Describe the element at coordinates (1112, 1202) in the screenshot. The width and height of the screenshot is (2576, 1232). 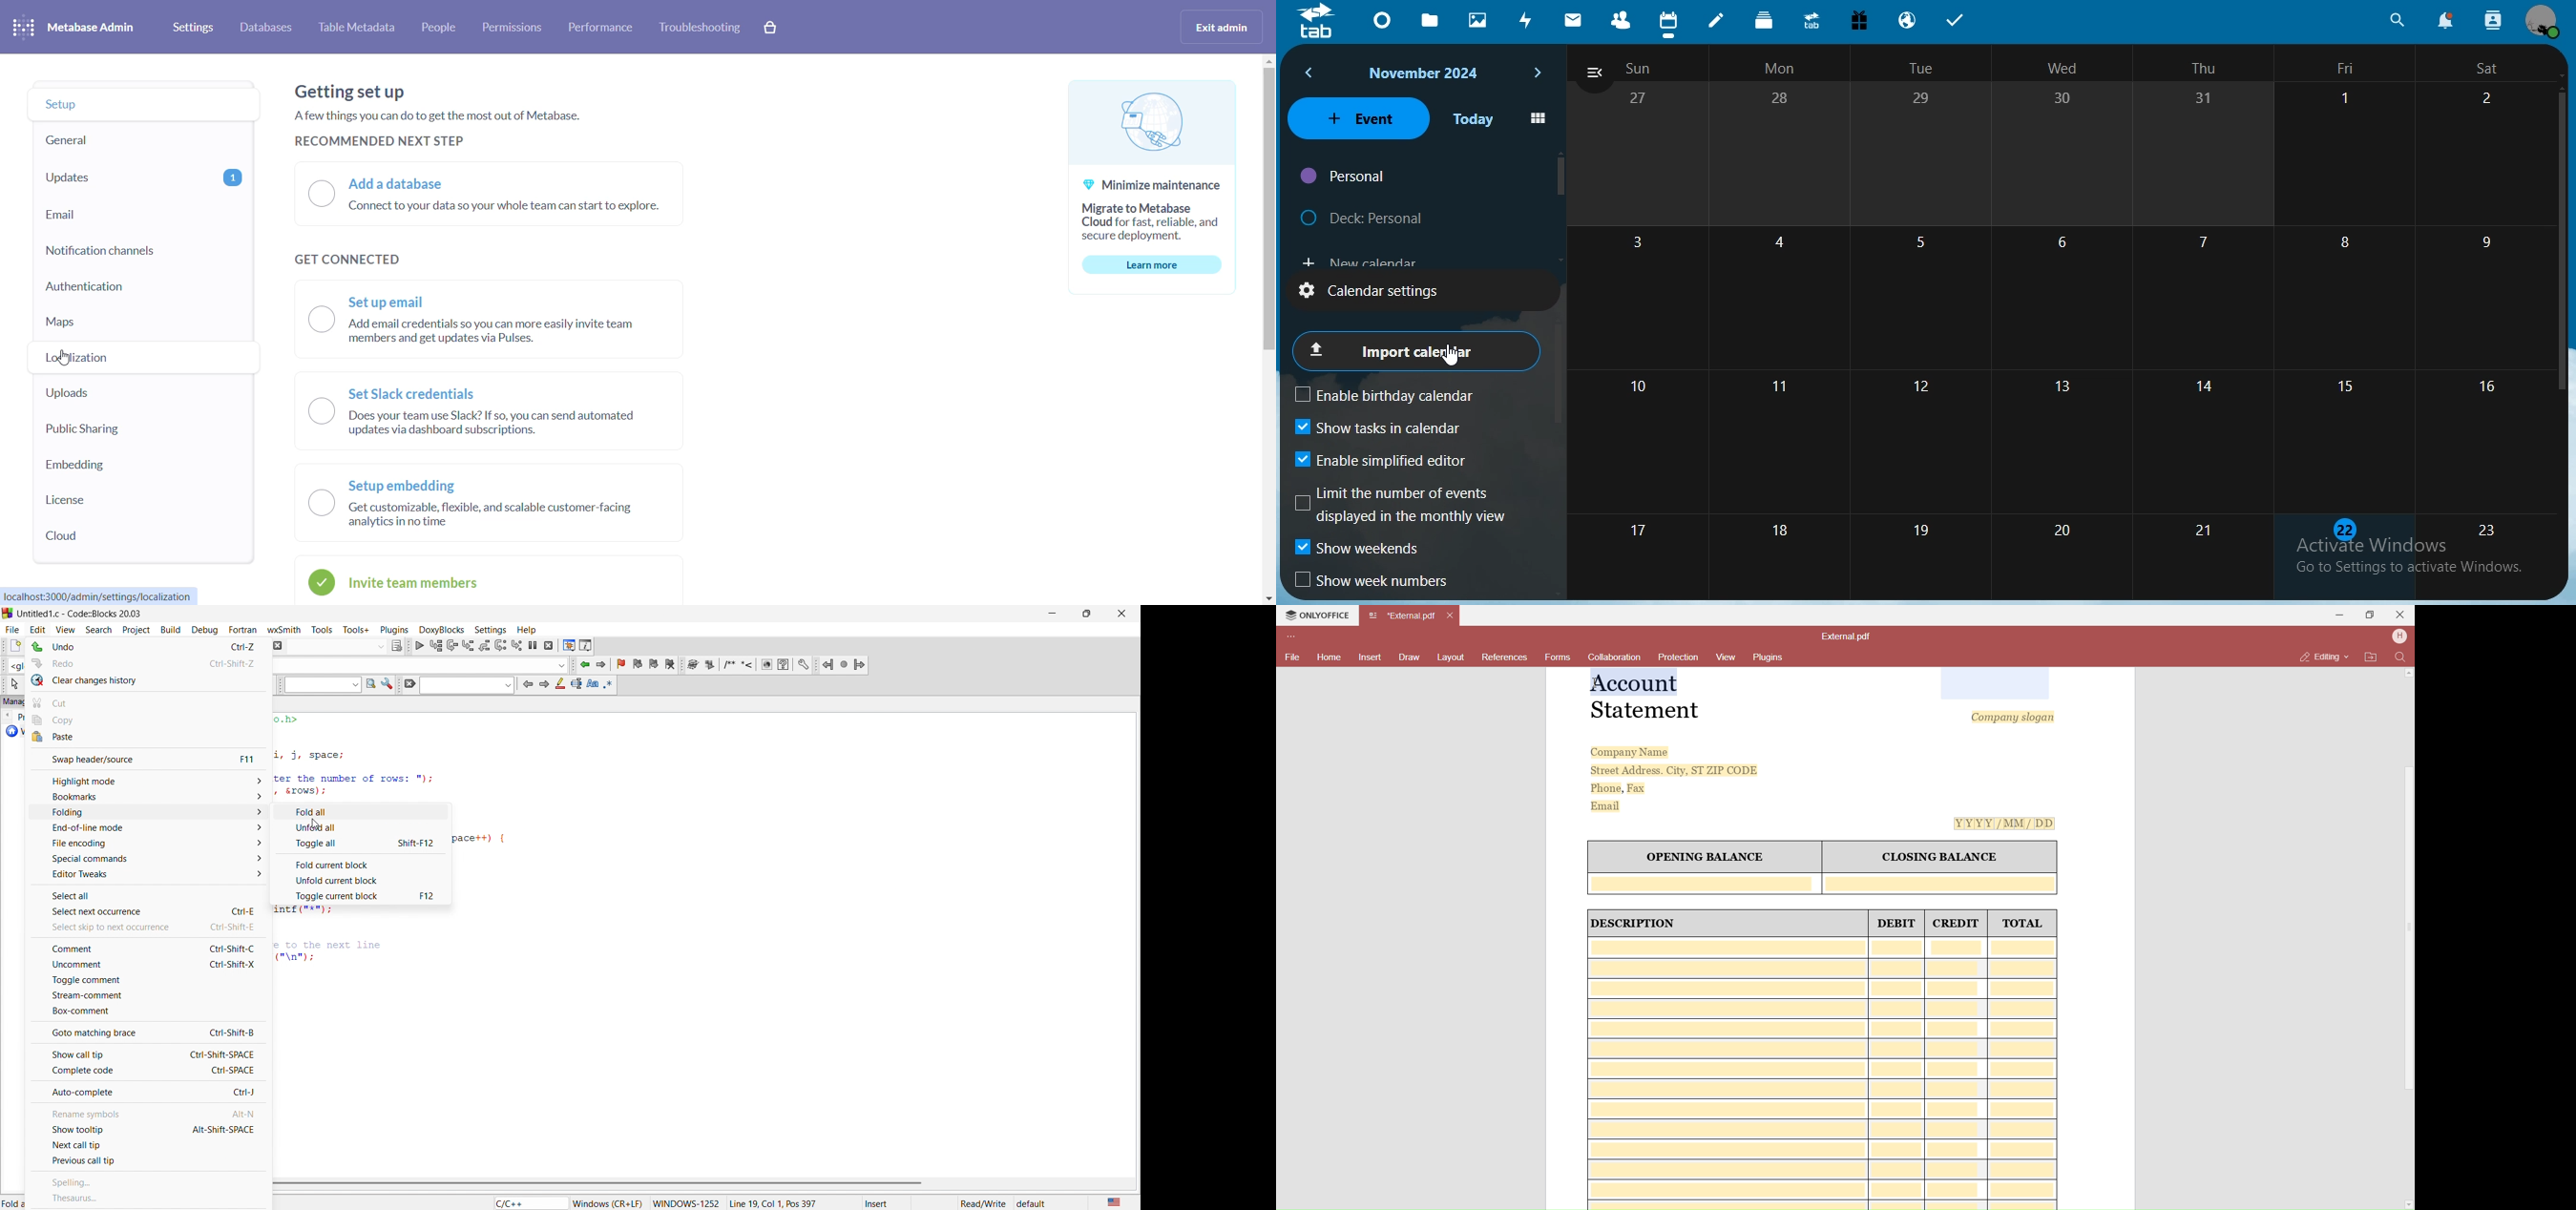
I see `language` at that location.